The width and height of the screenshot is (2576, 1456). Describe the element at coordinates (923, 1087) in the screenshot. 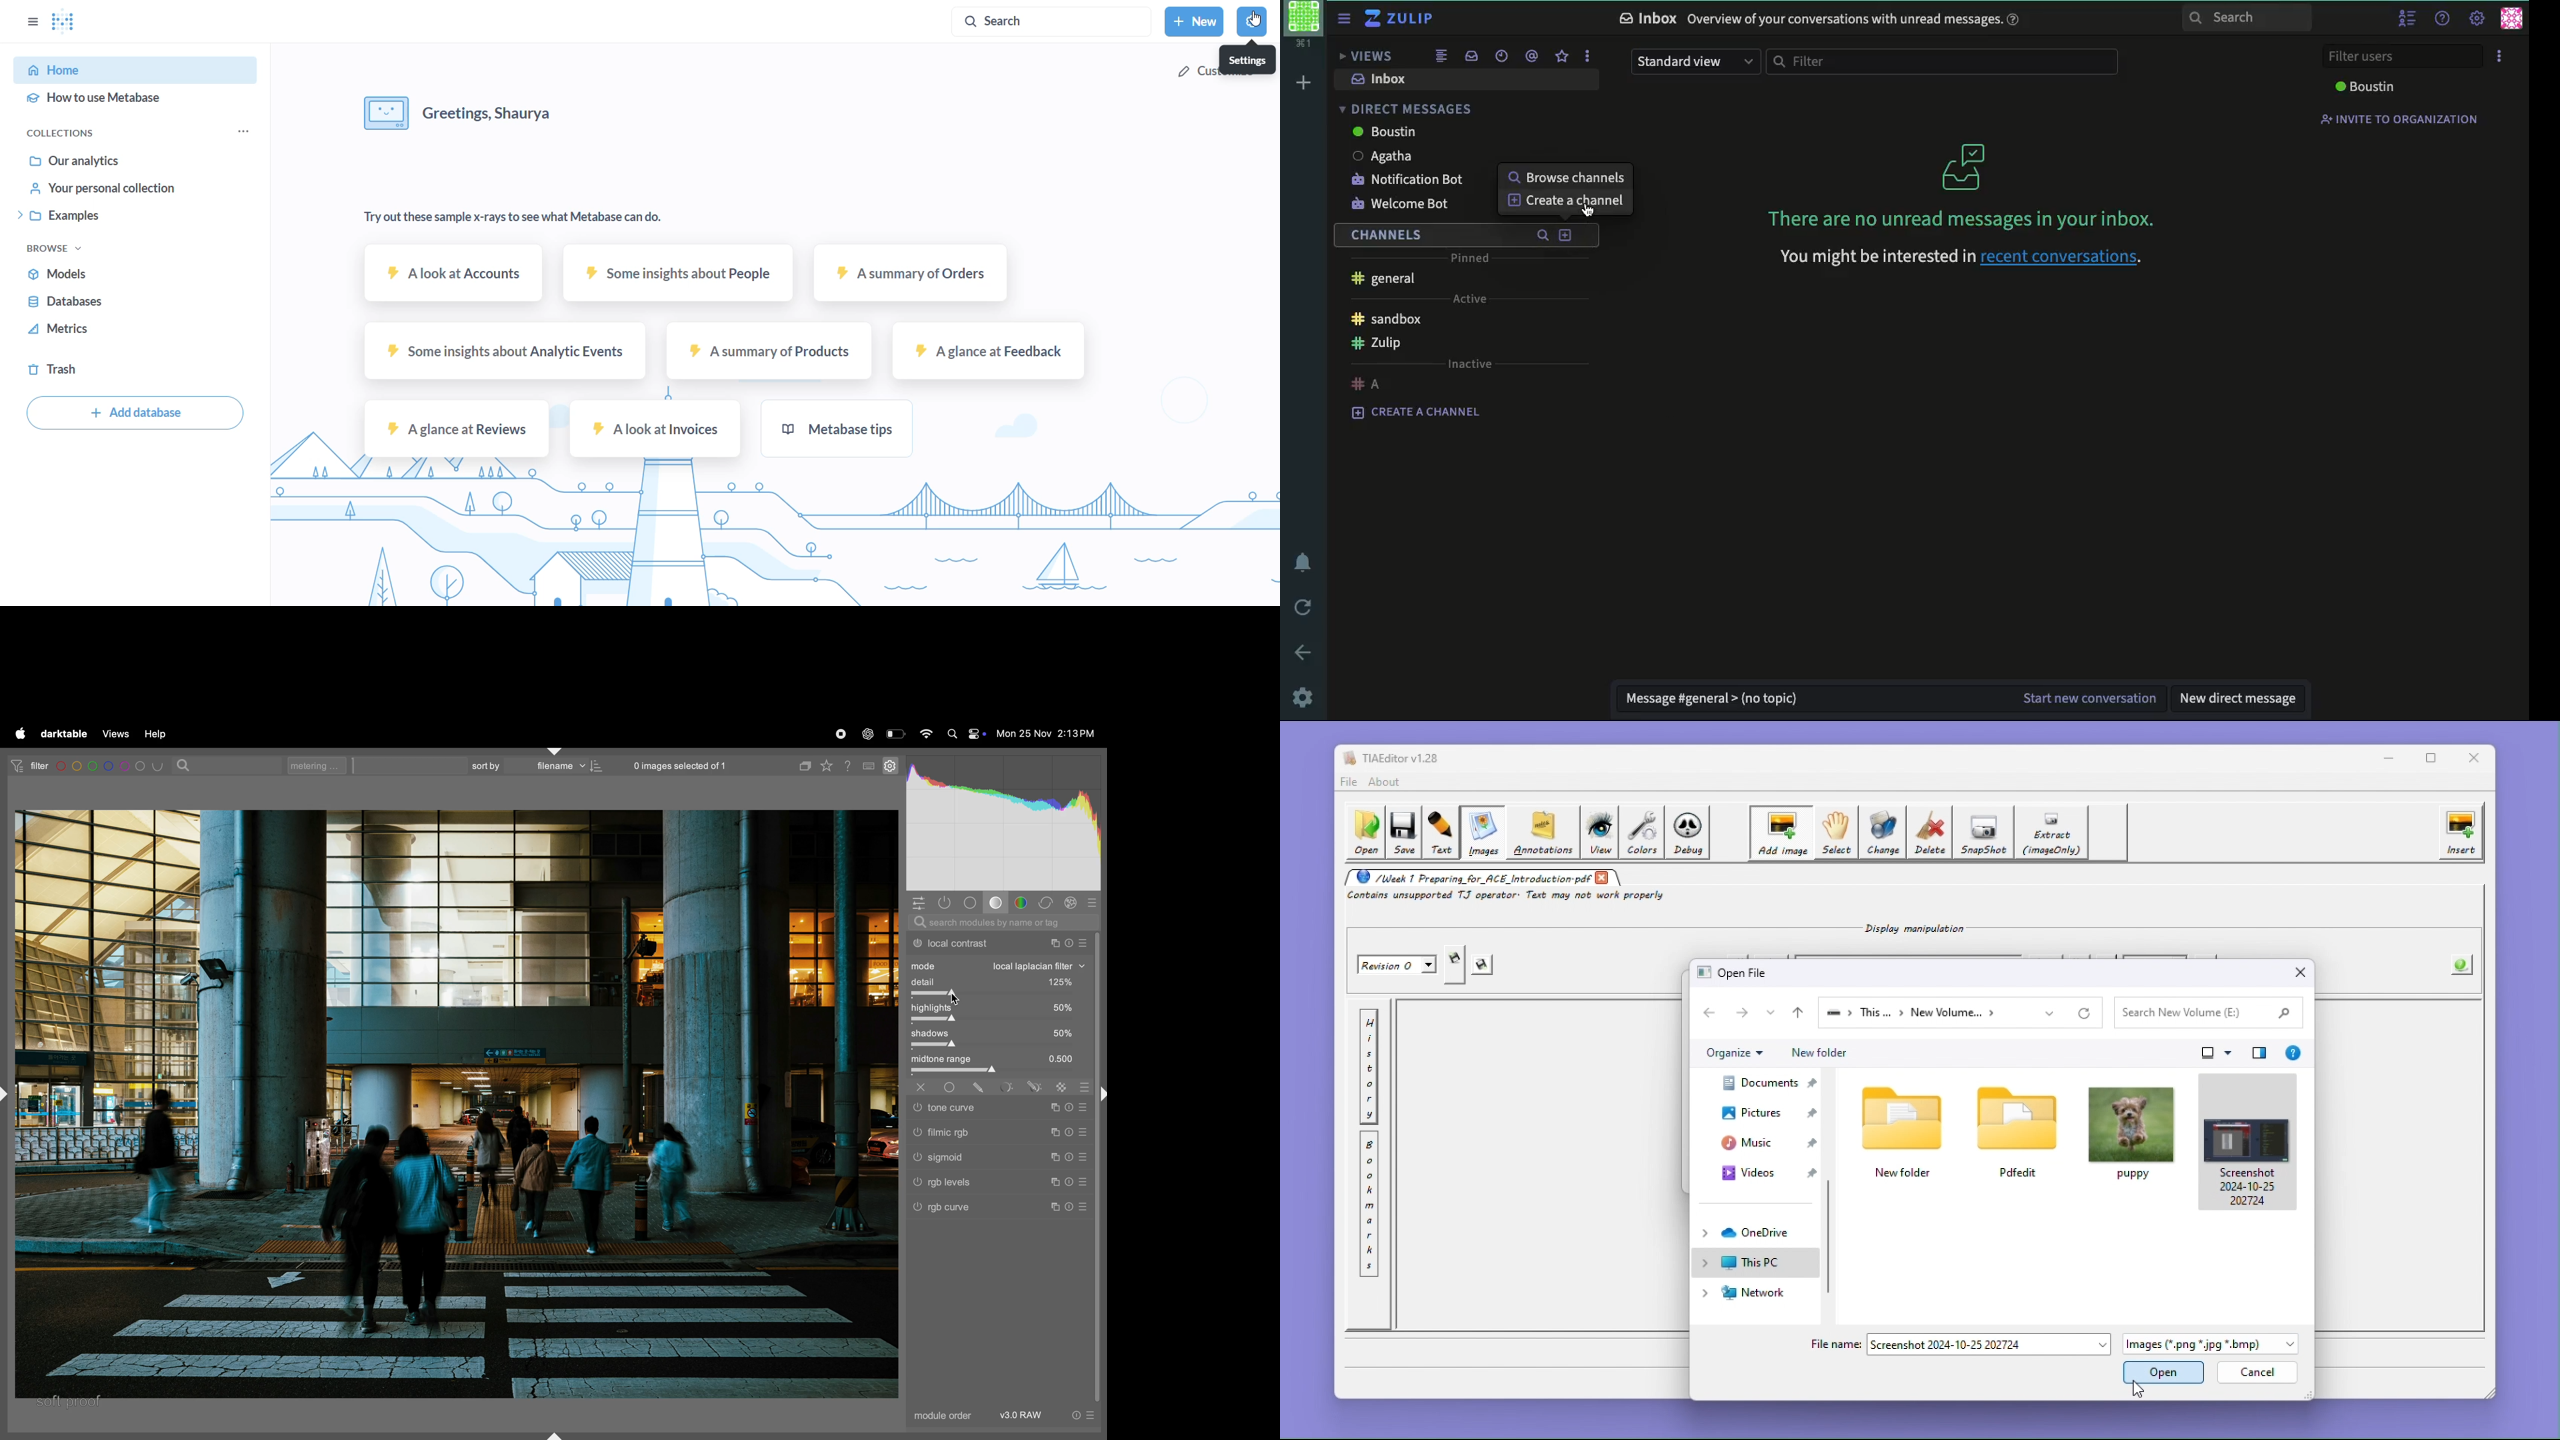

I see `off` at that location.